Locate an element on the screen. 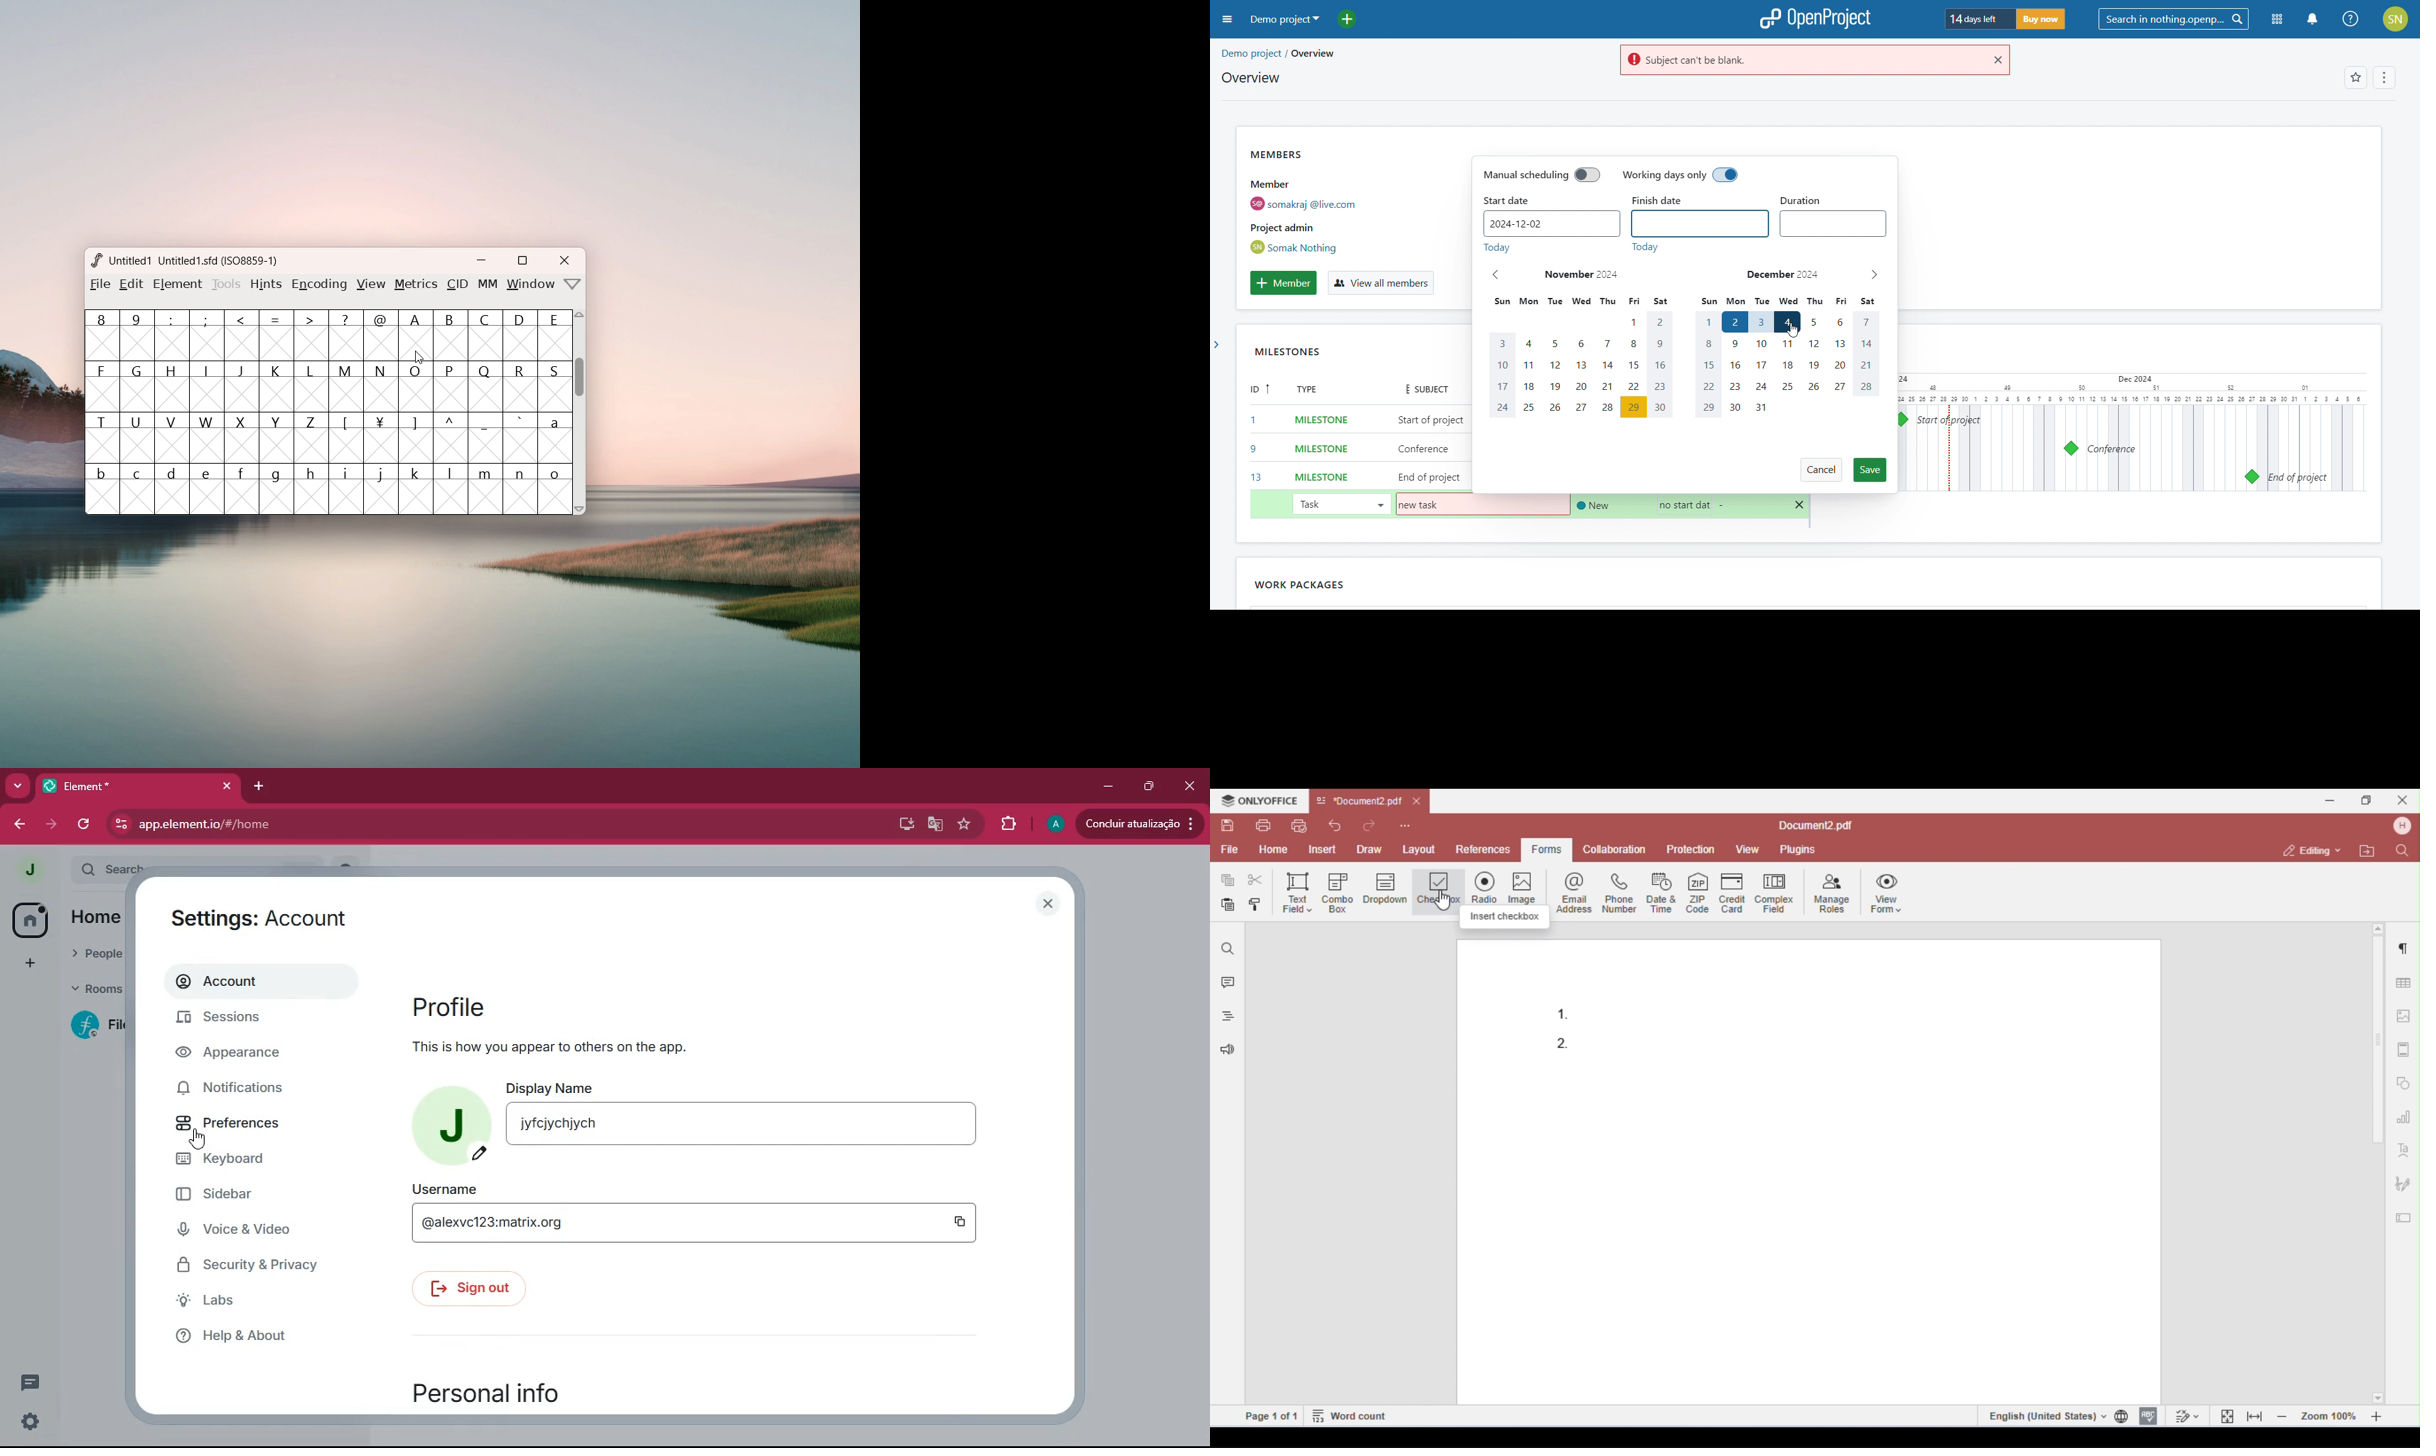 The image size is (2436, 1456). ? is located at coordinates (346, 335).